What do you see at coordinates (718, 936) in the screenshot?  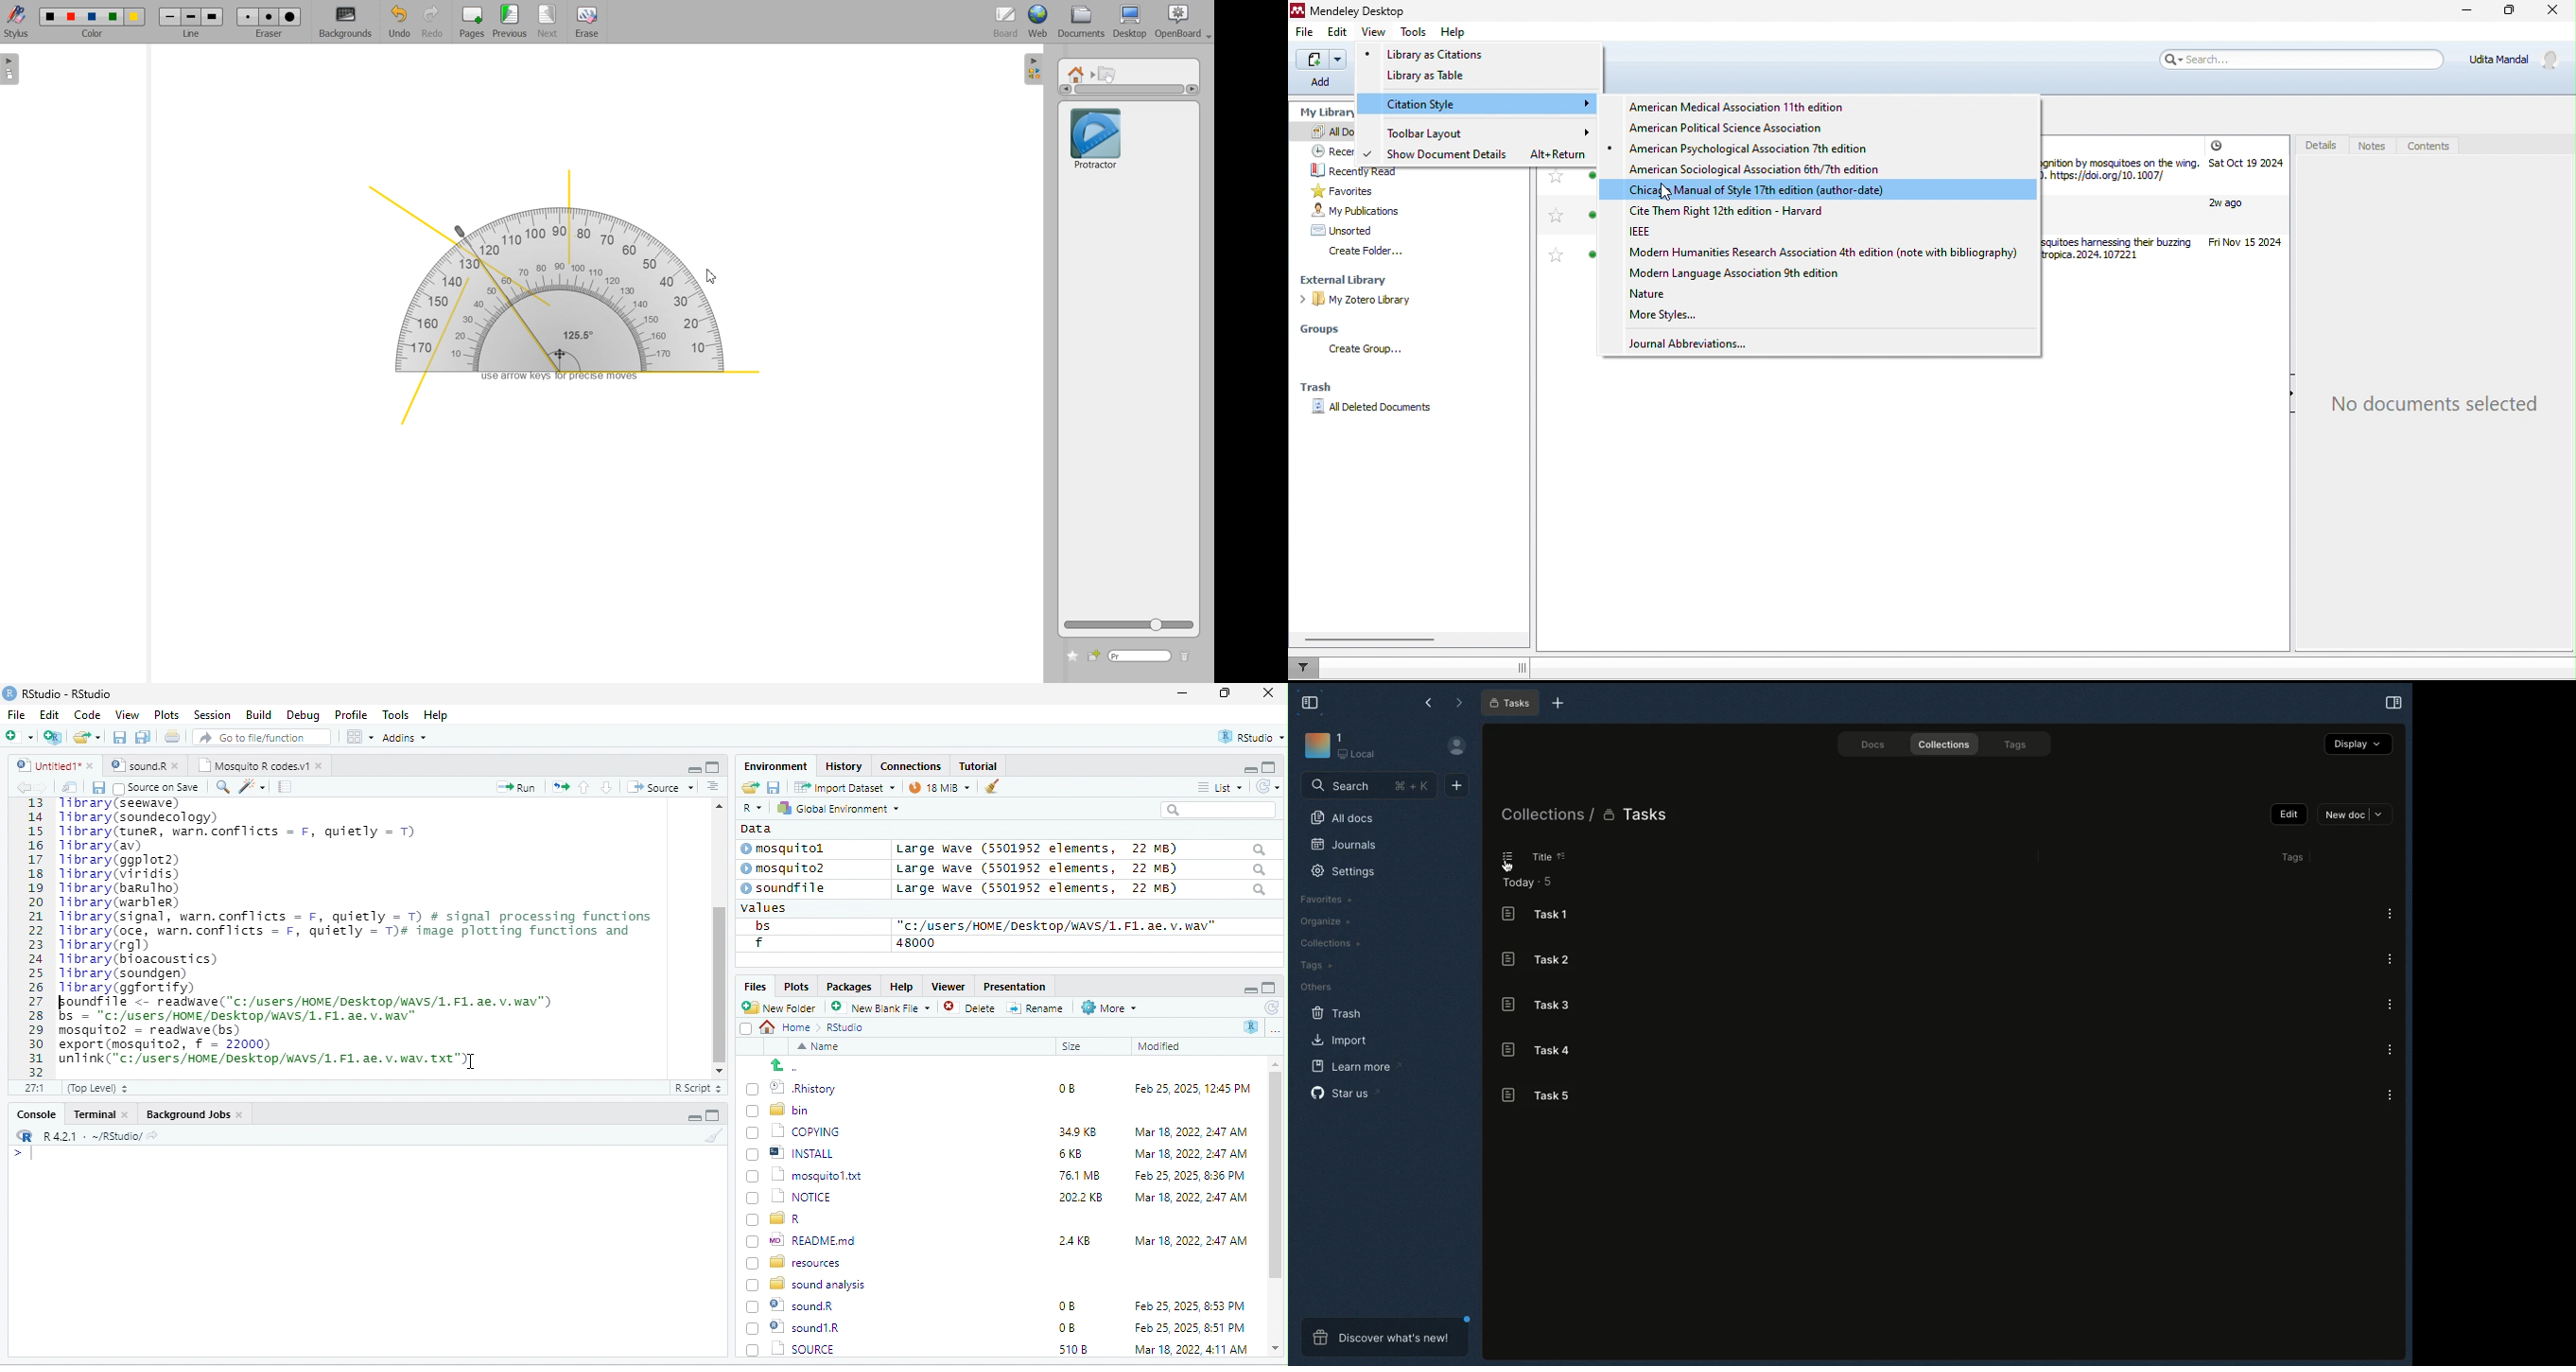 I see `scroll bar` at bounding box center [718, 936].